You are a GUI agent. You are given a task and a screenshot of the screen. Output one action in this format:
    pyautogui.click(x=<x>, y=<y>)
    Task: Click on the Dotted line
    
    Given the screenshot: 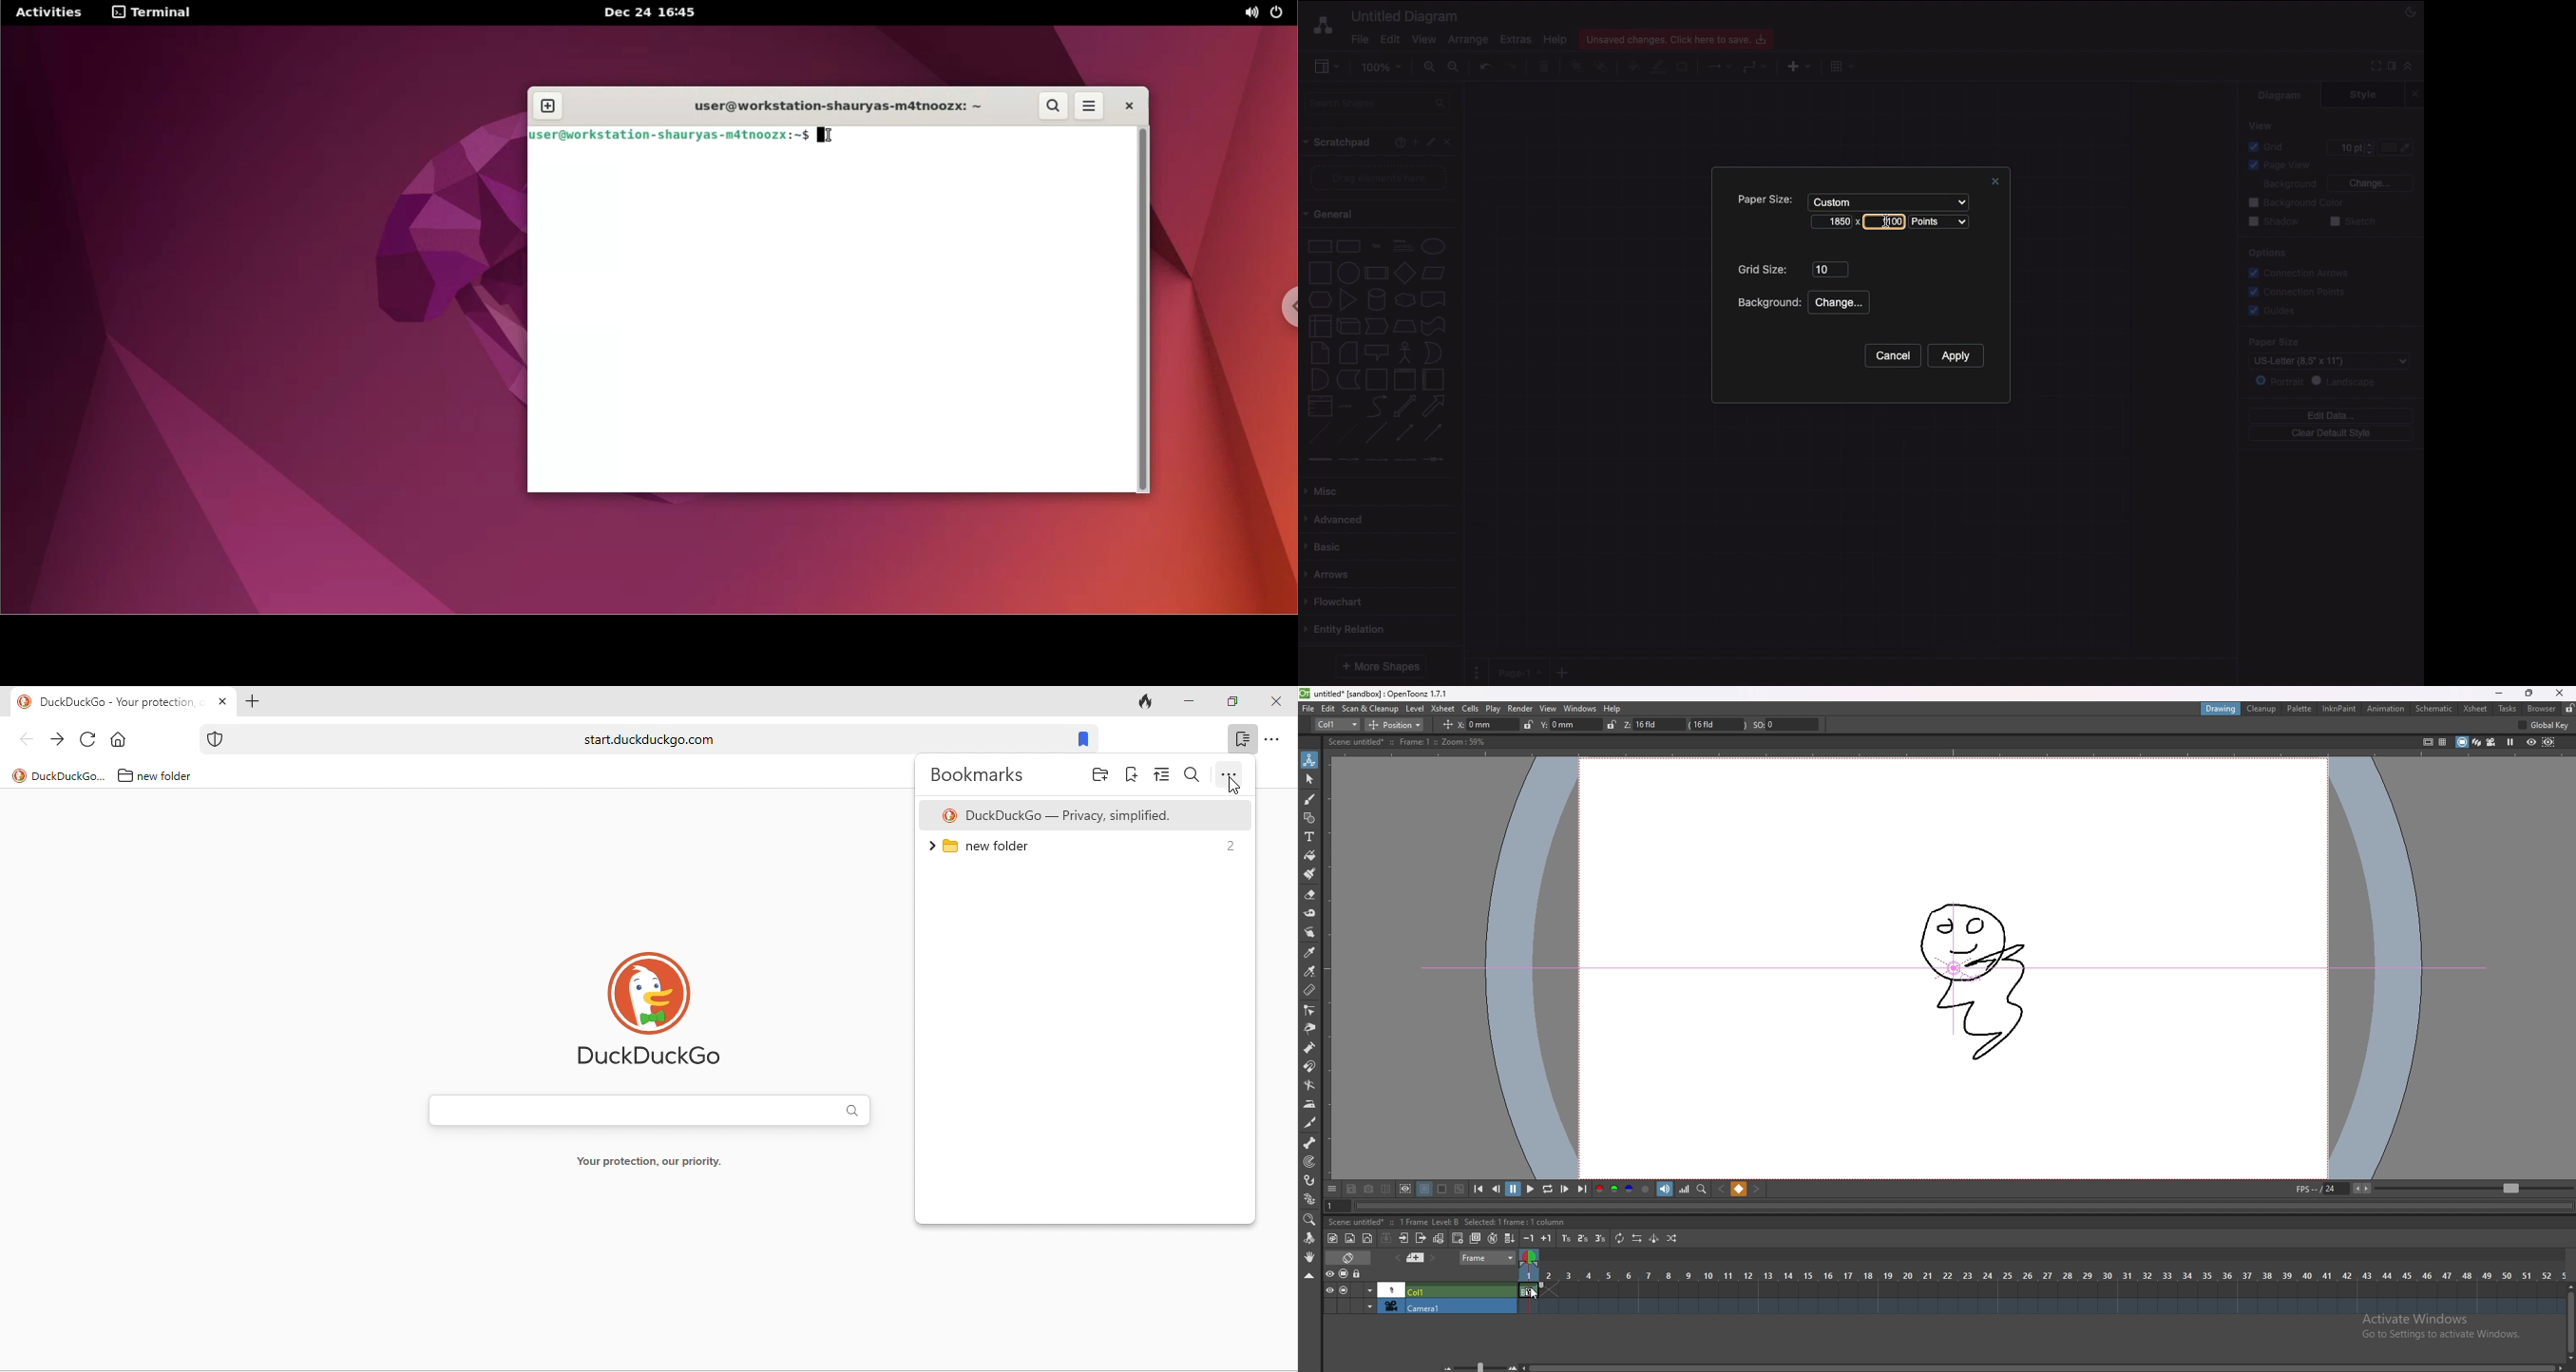 What is the action you would take?
    pyautogui.click(x=1347, y=435)
    